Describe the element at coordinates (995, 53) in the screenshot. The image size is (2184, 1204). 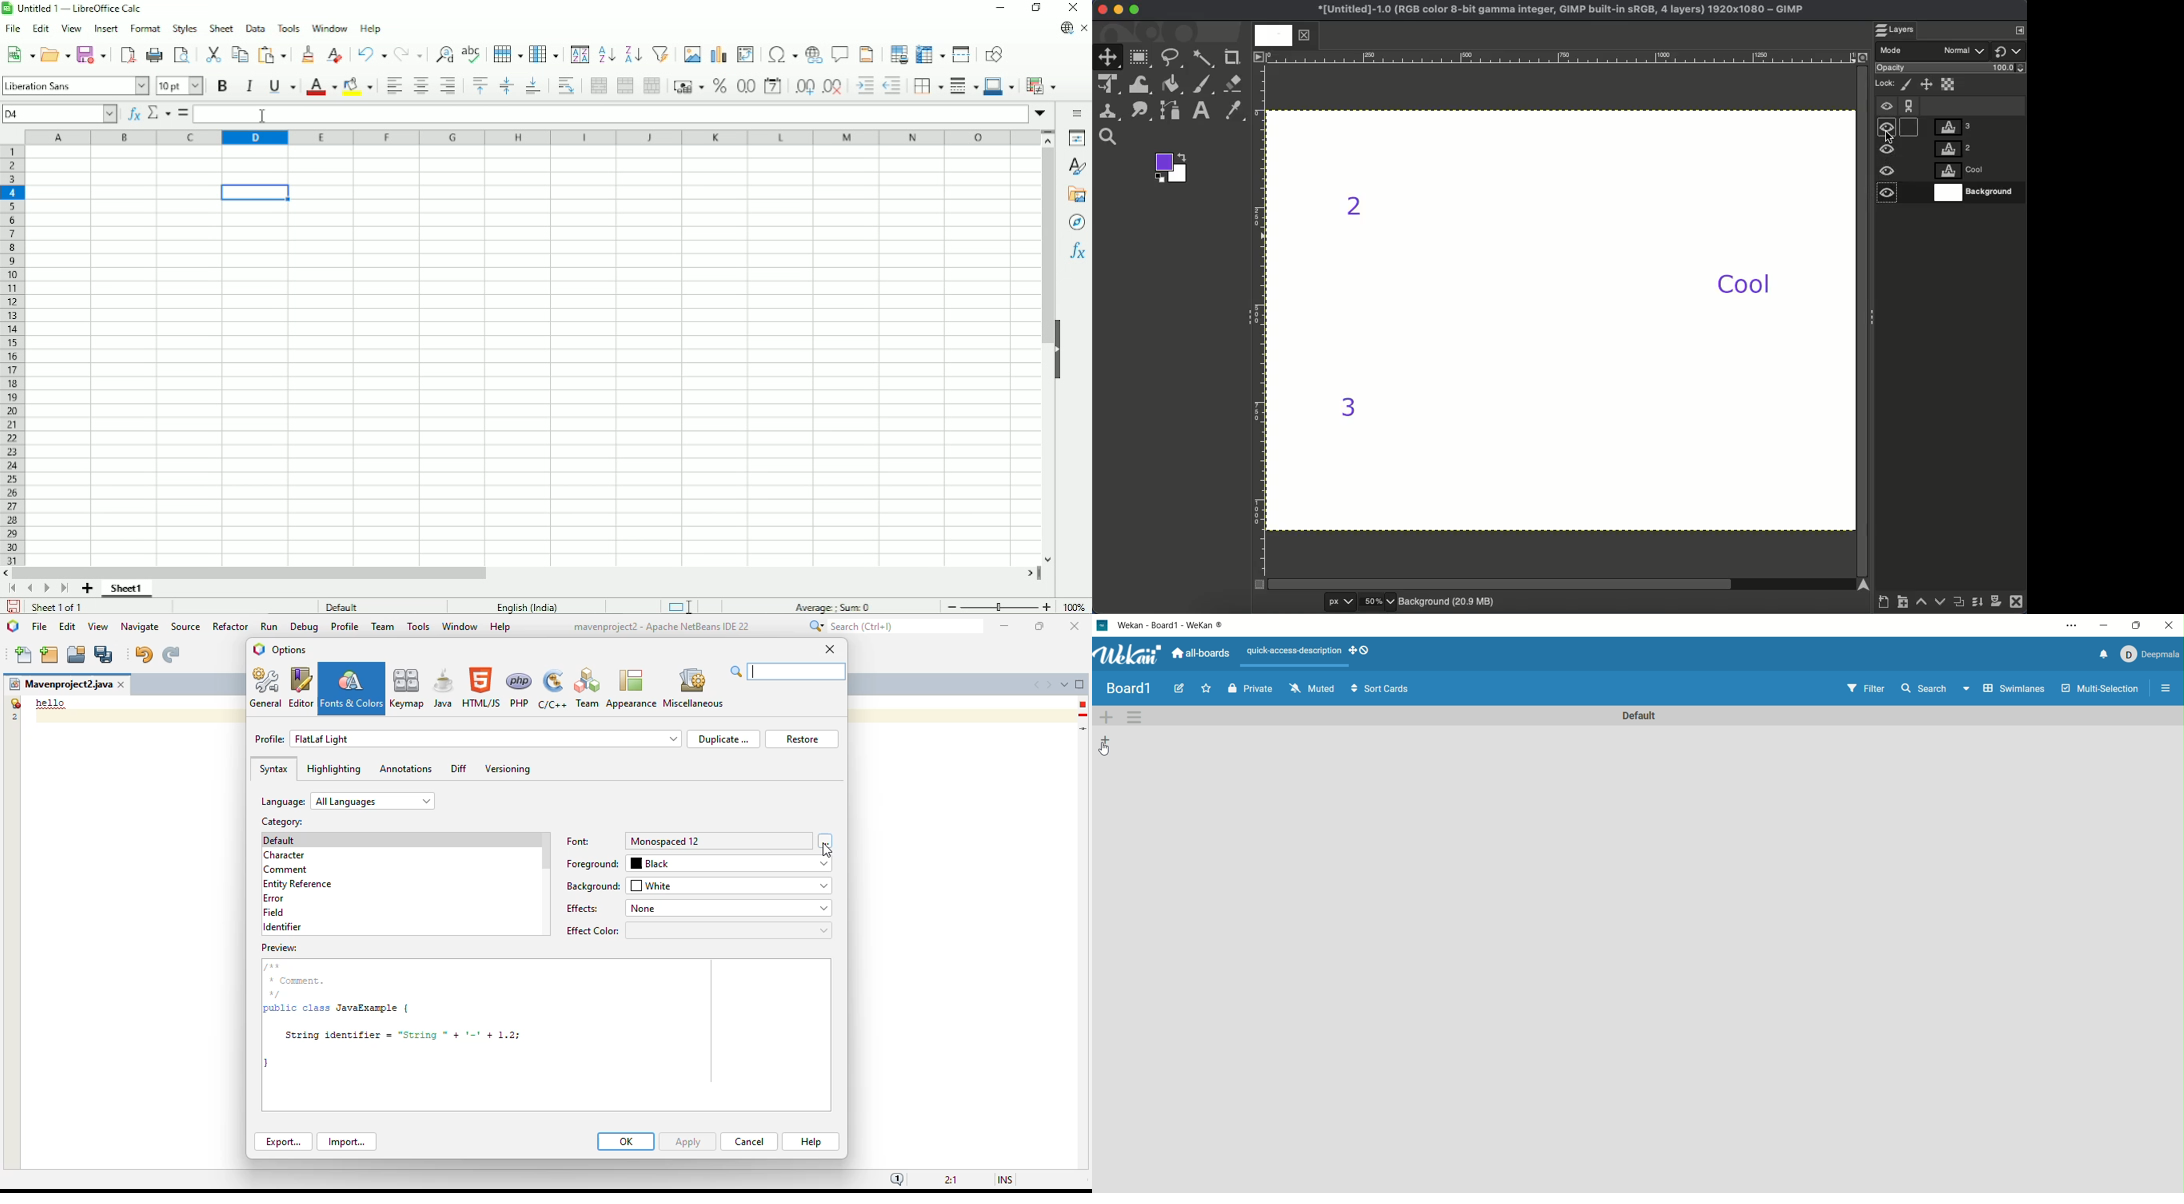
I see `Show draw functions` at that location.